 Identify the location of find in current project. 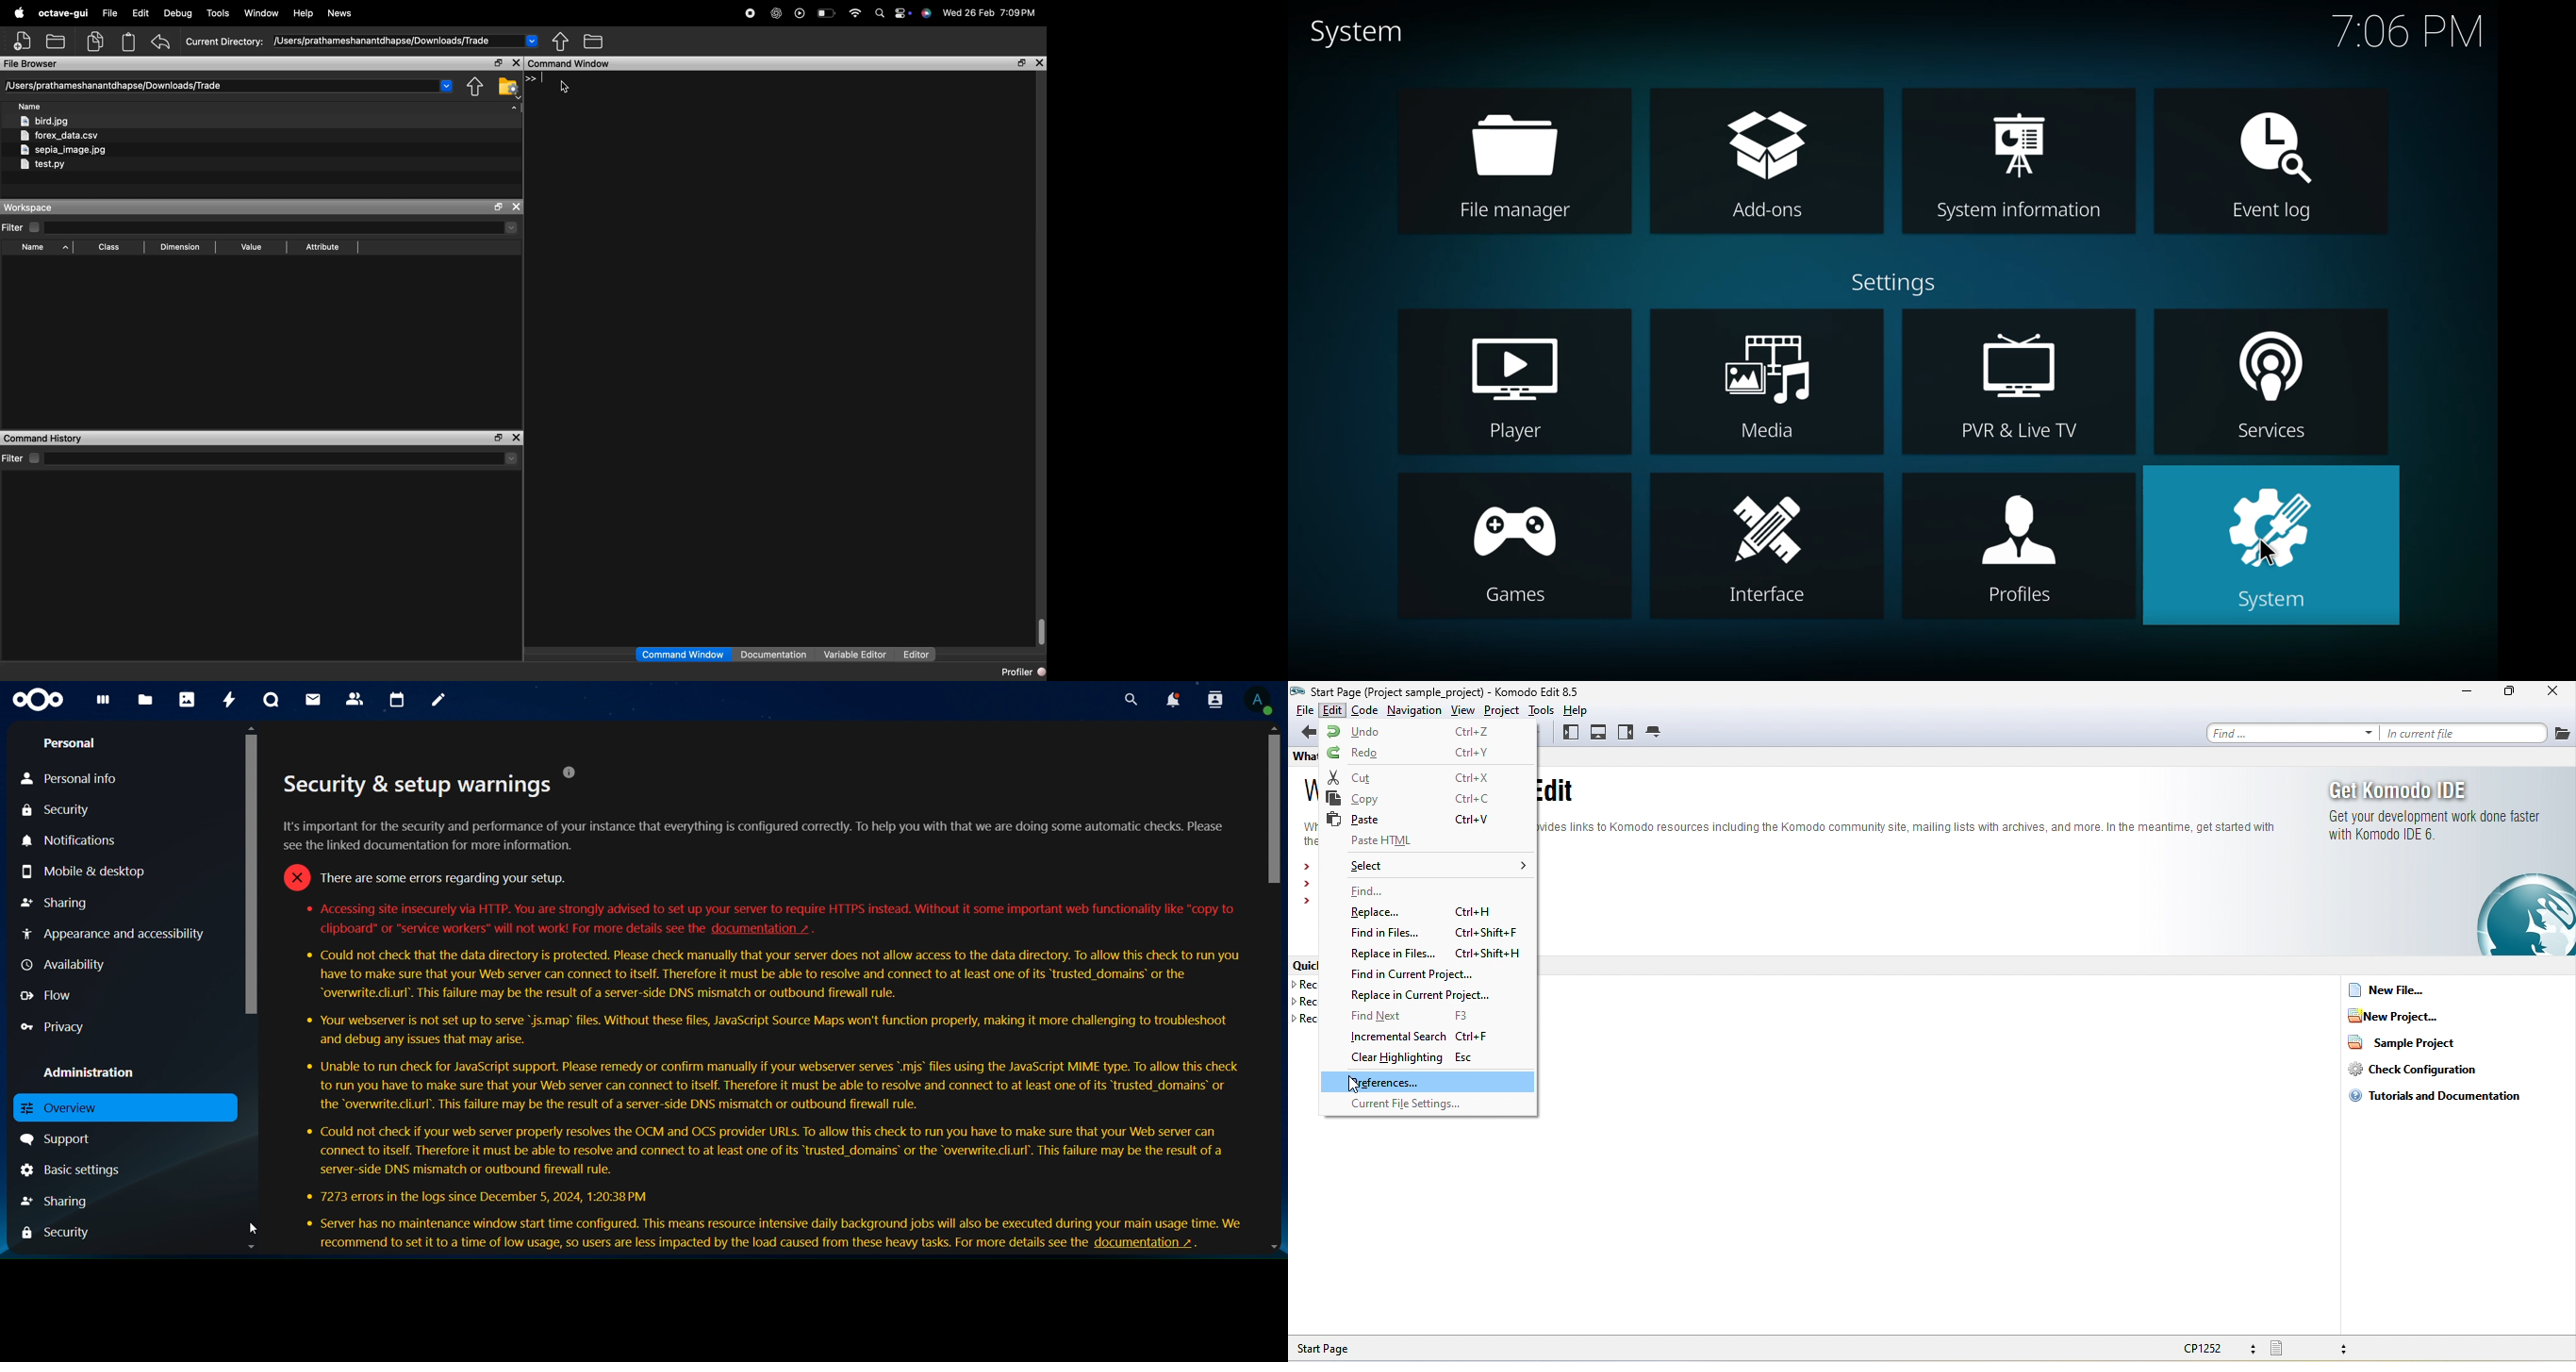
(1429, 972).